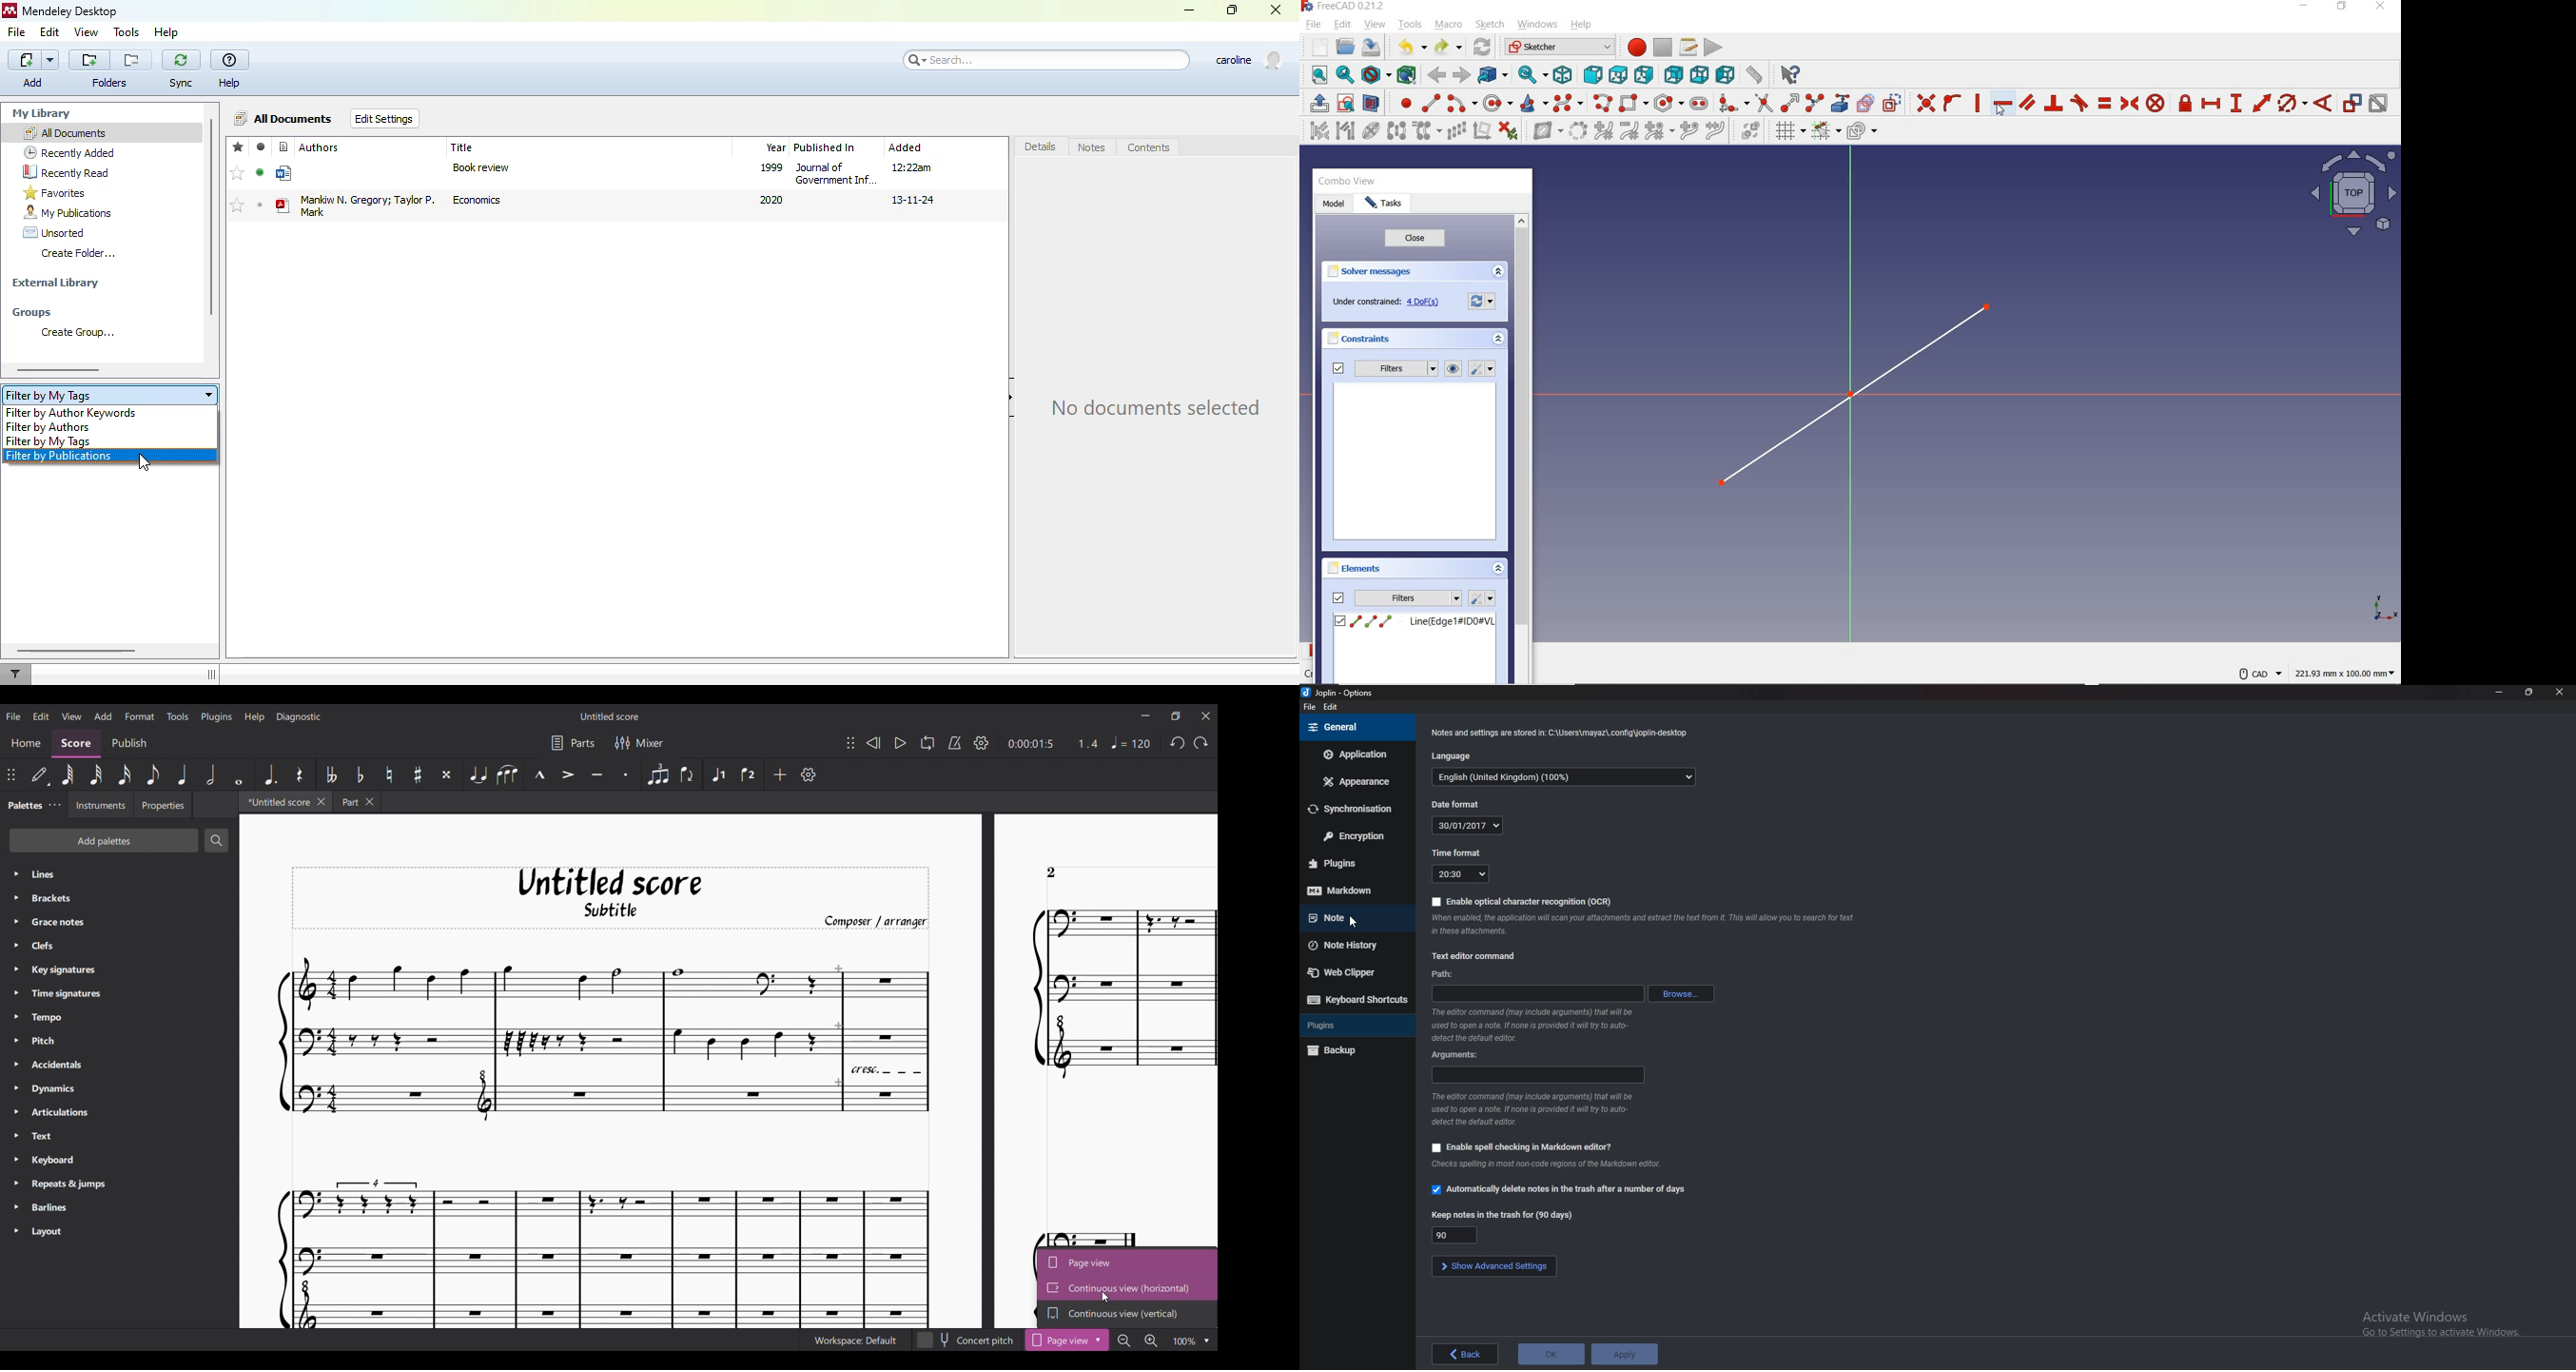 The image size is (2576, 1372). Describe the element at coordinates (781, 774) in the screenshot. I see `Add` at that location.